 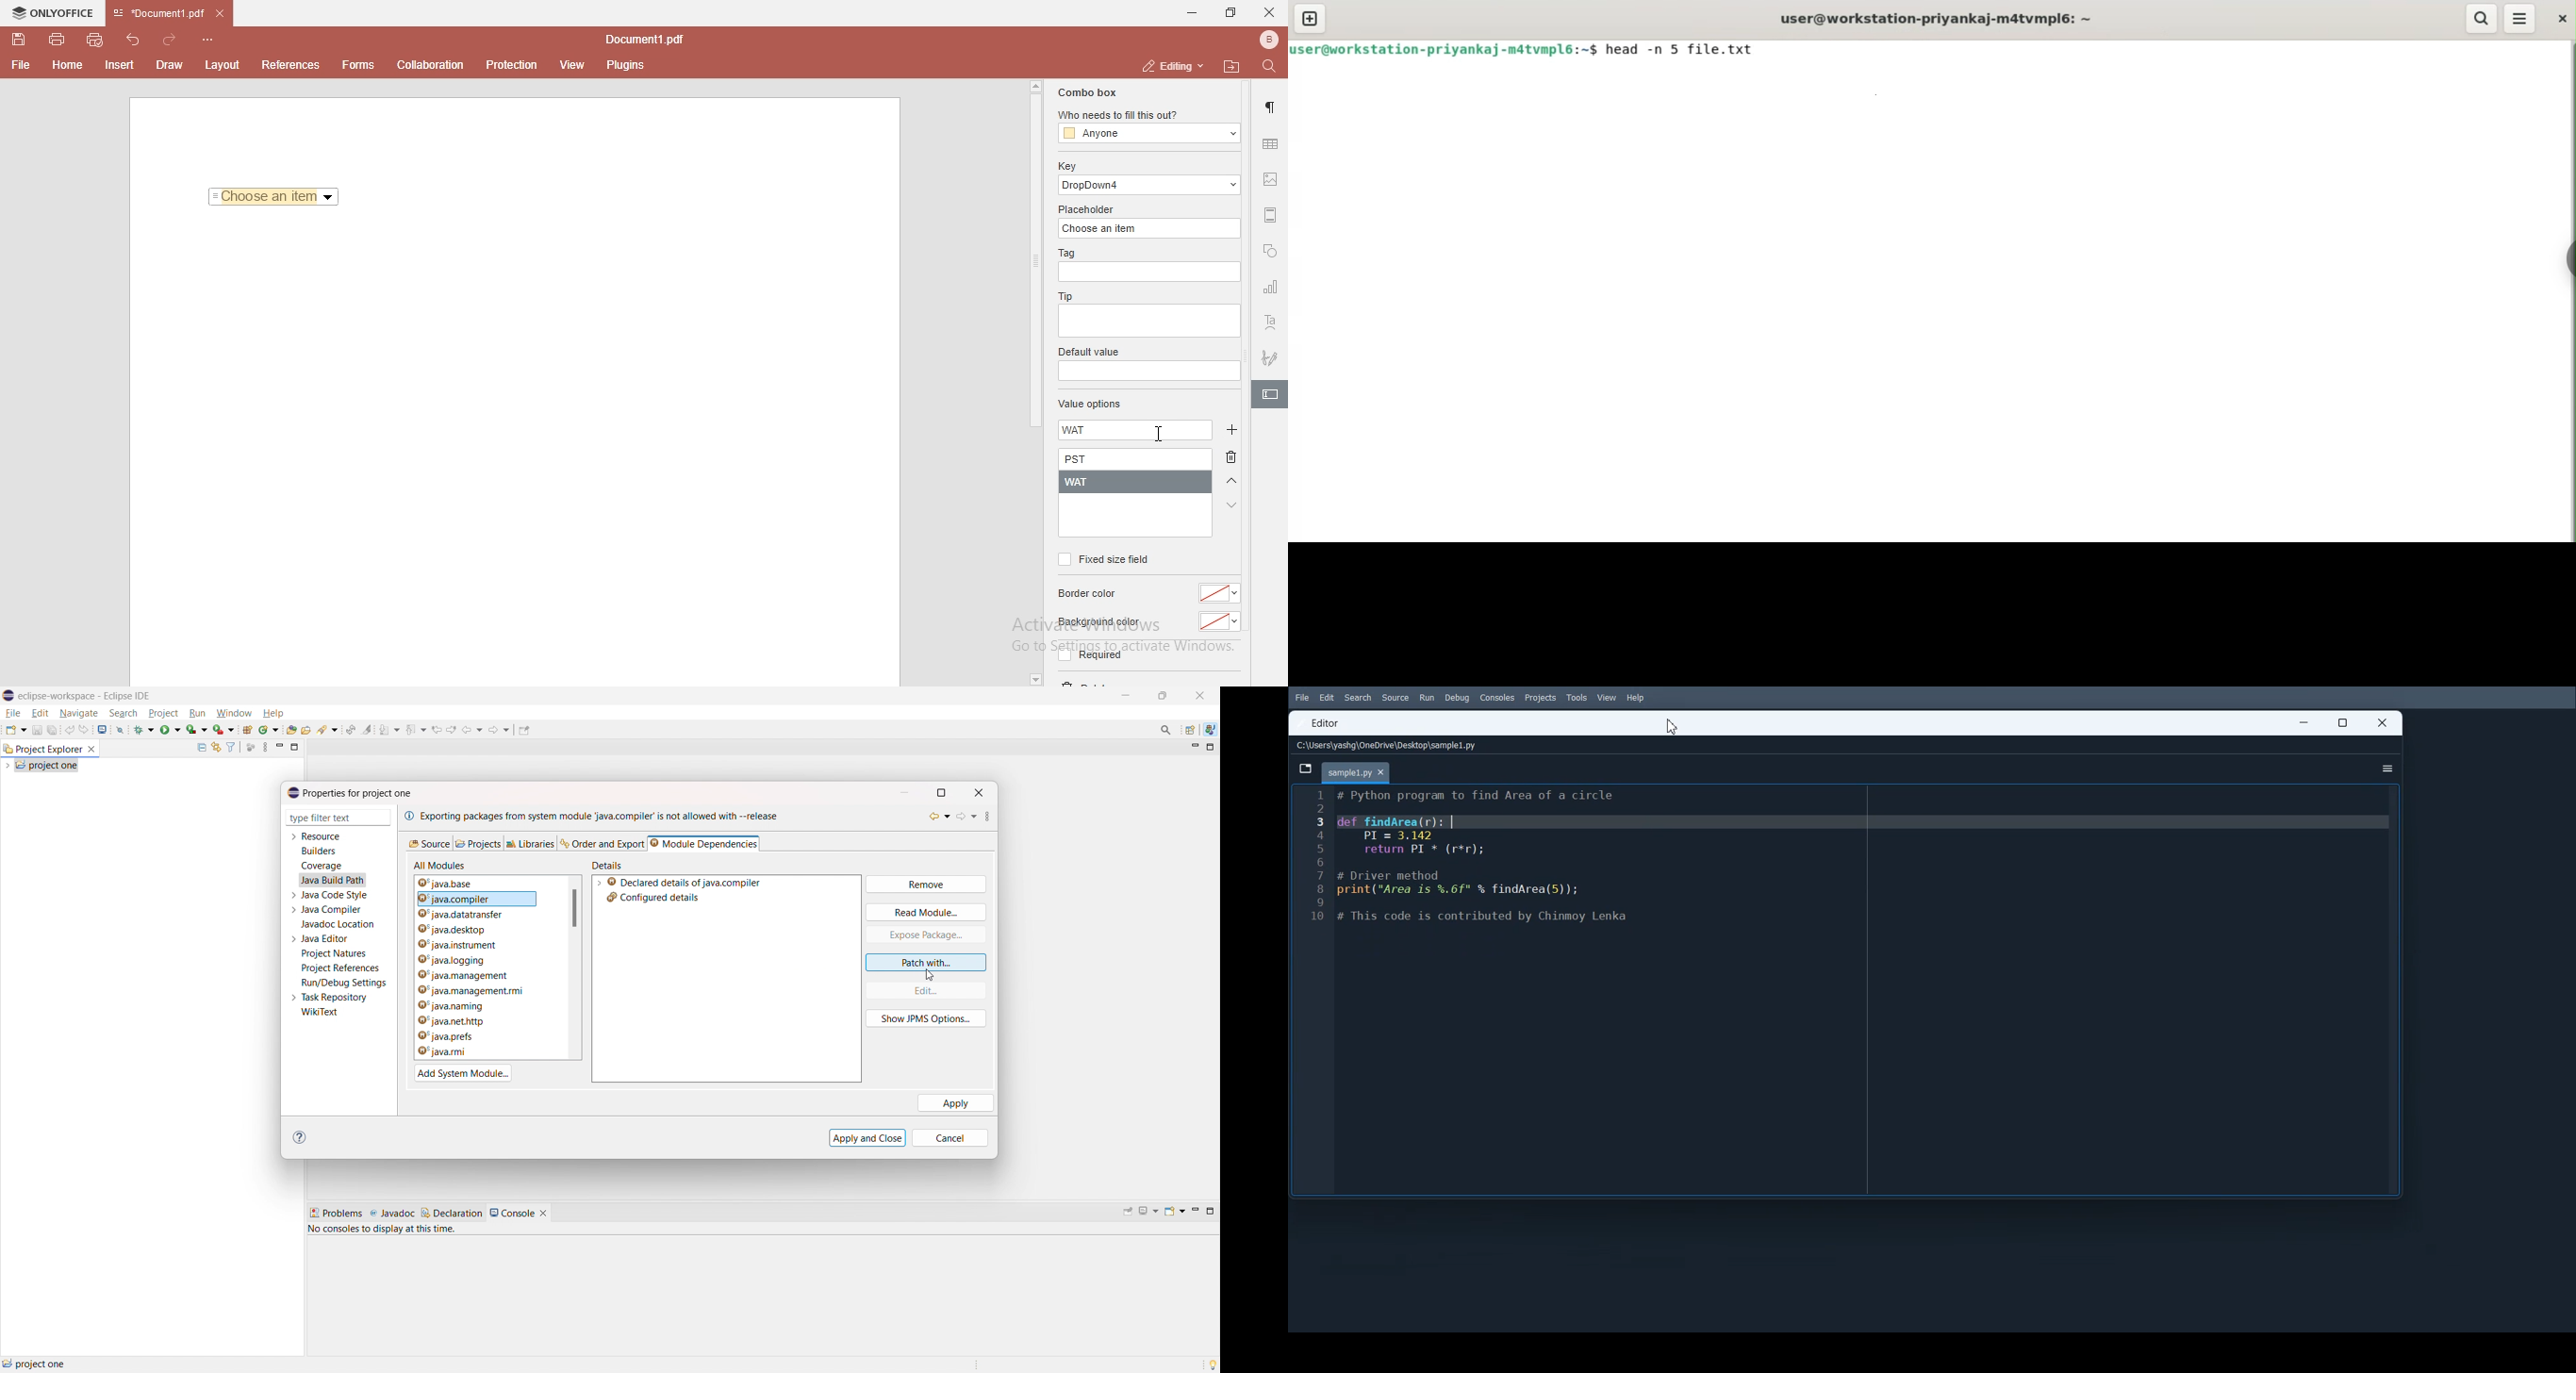 I want to click on Line number, so click(x=1311, y=990).